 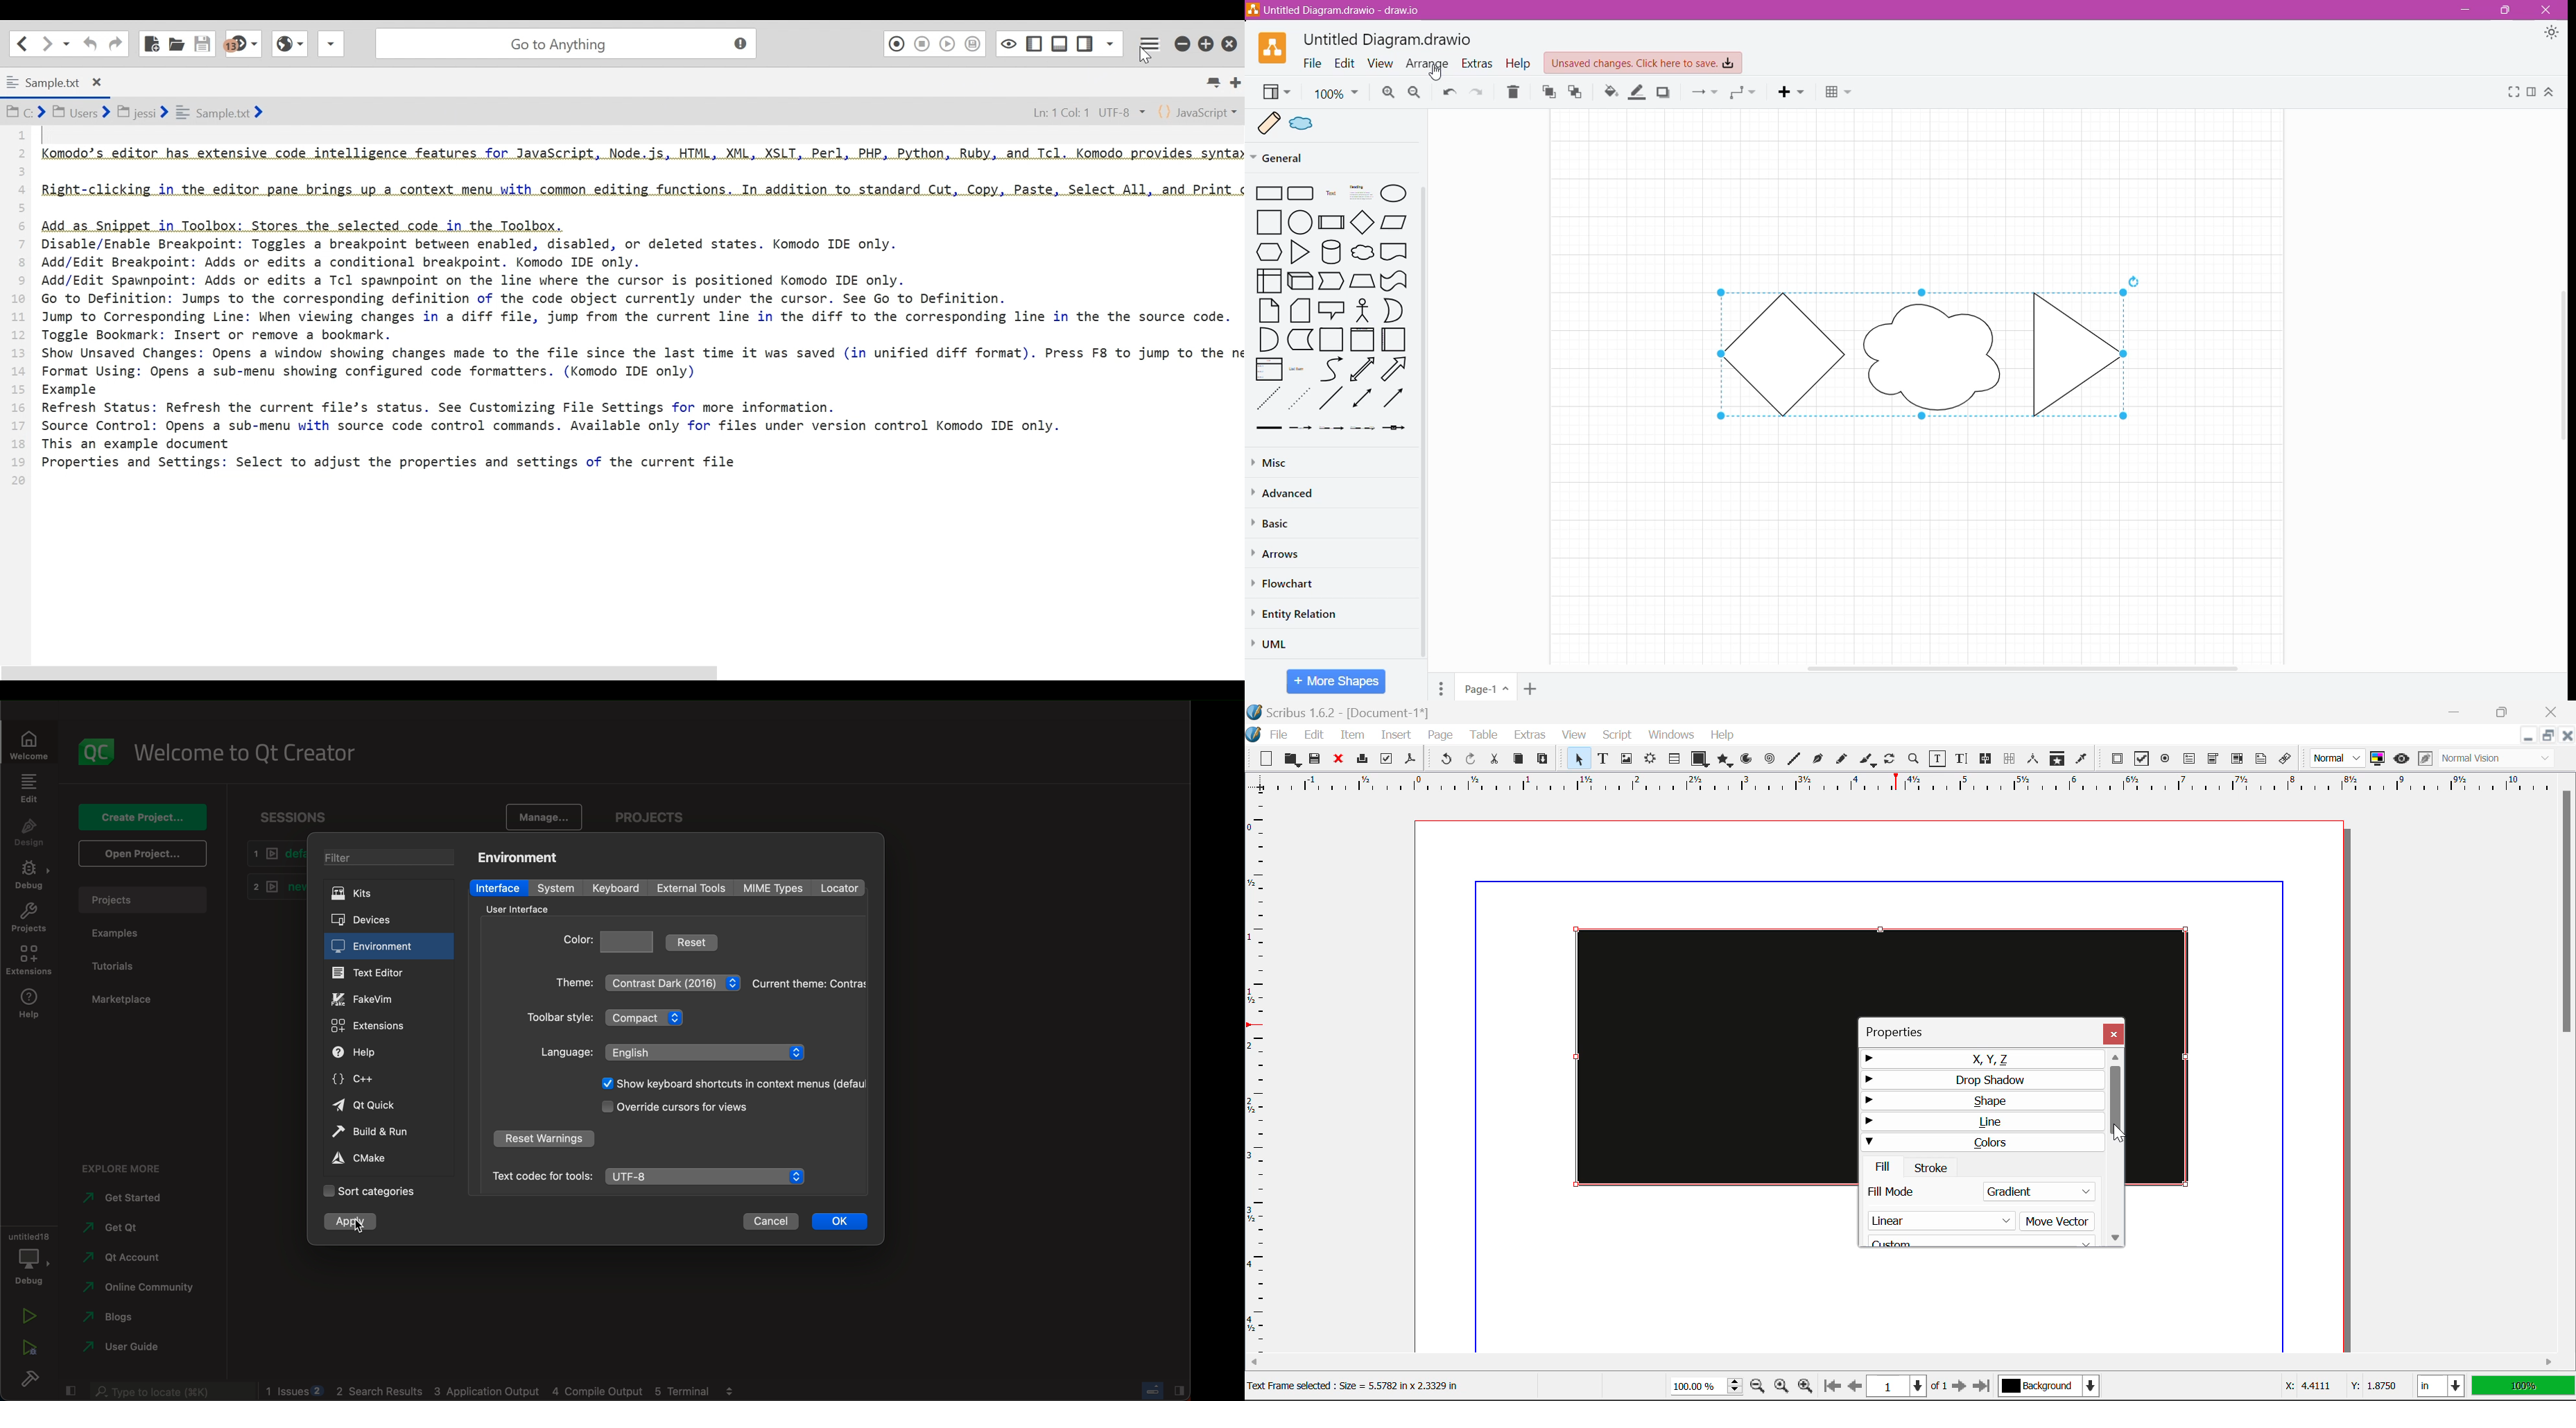 What do you see at coordinates (2523, 1388) in the screenshot?
I see `Display Measurement` at bounding box center [2523, 1388].